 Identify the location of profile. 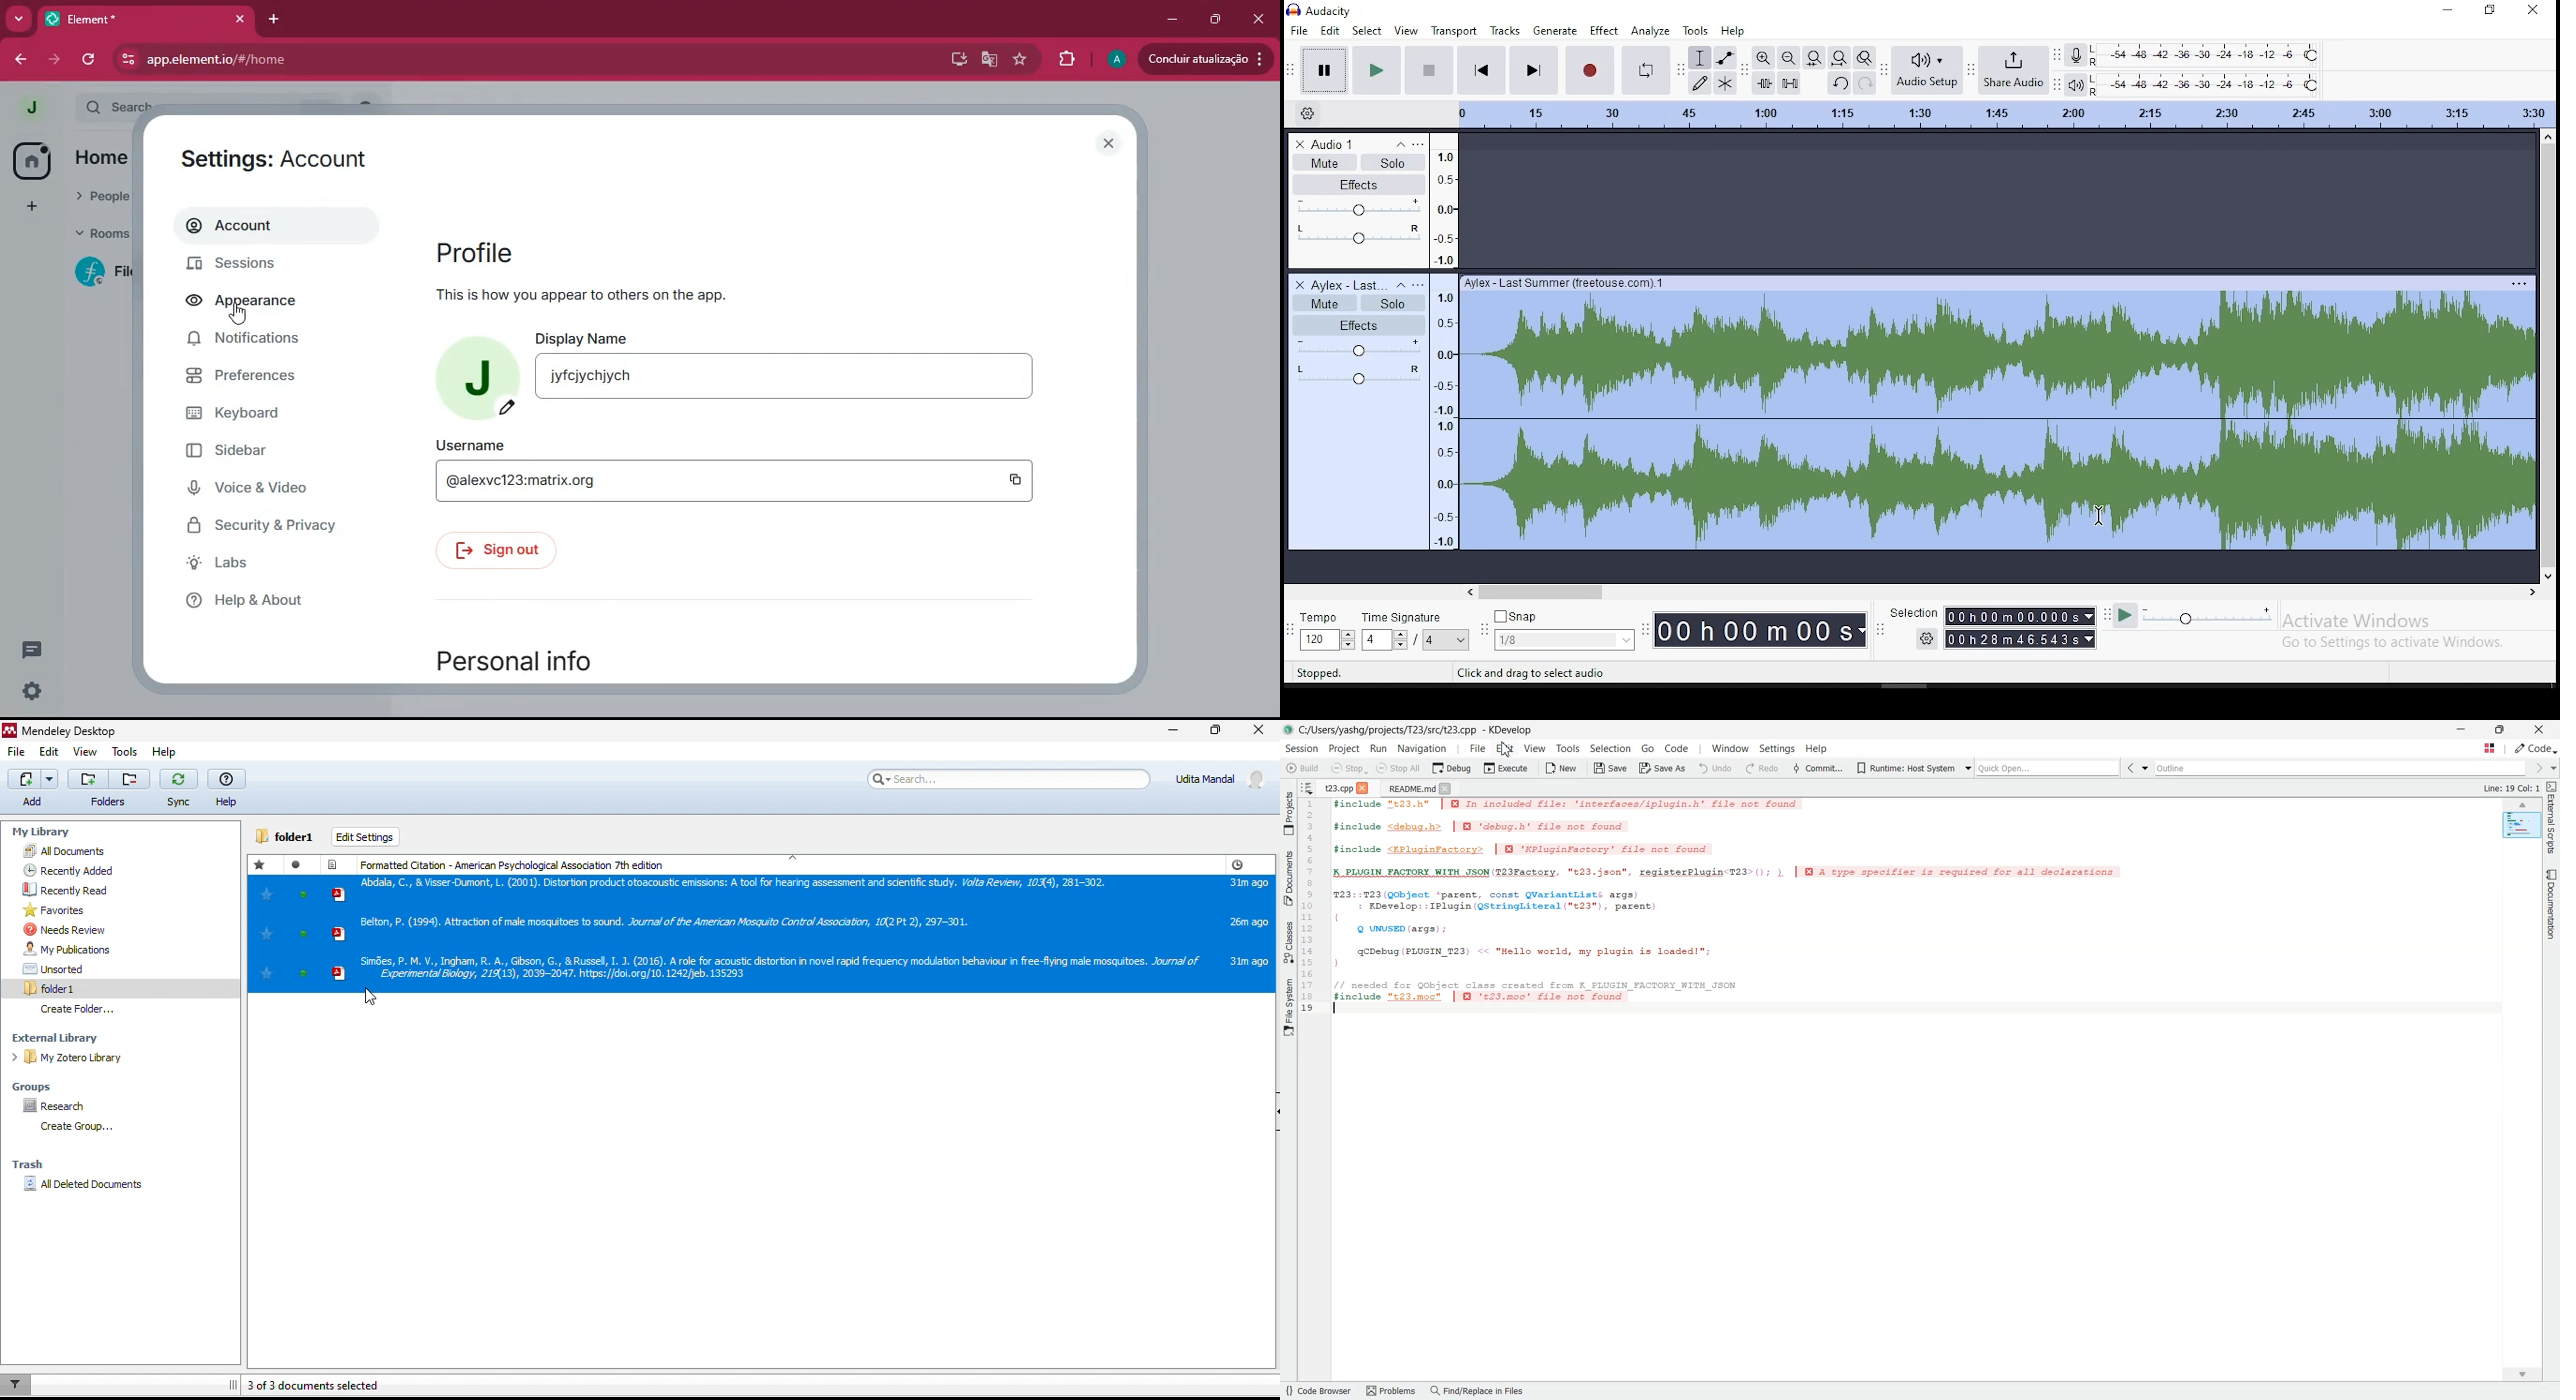
(1113, 59).